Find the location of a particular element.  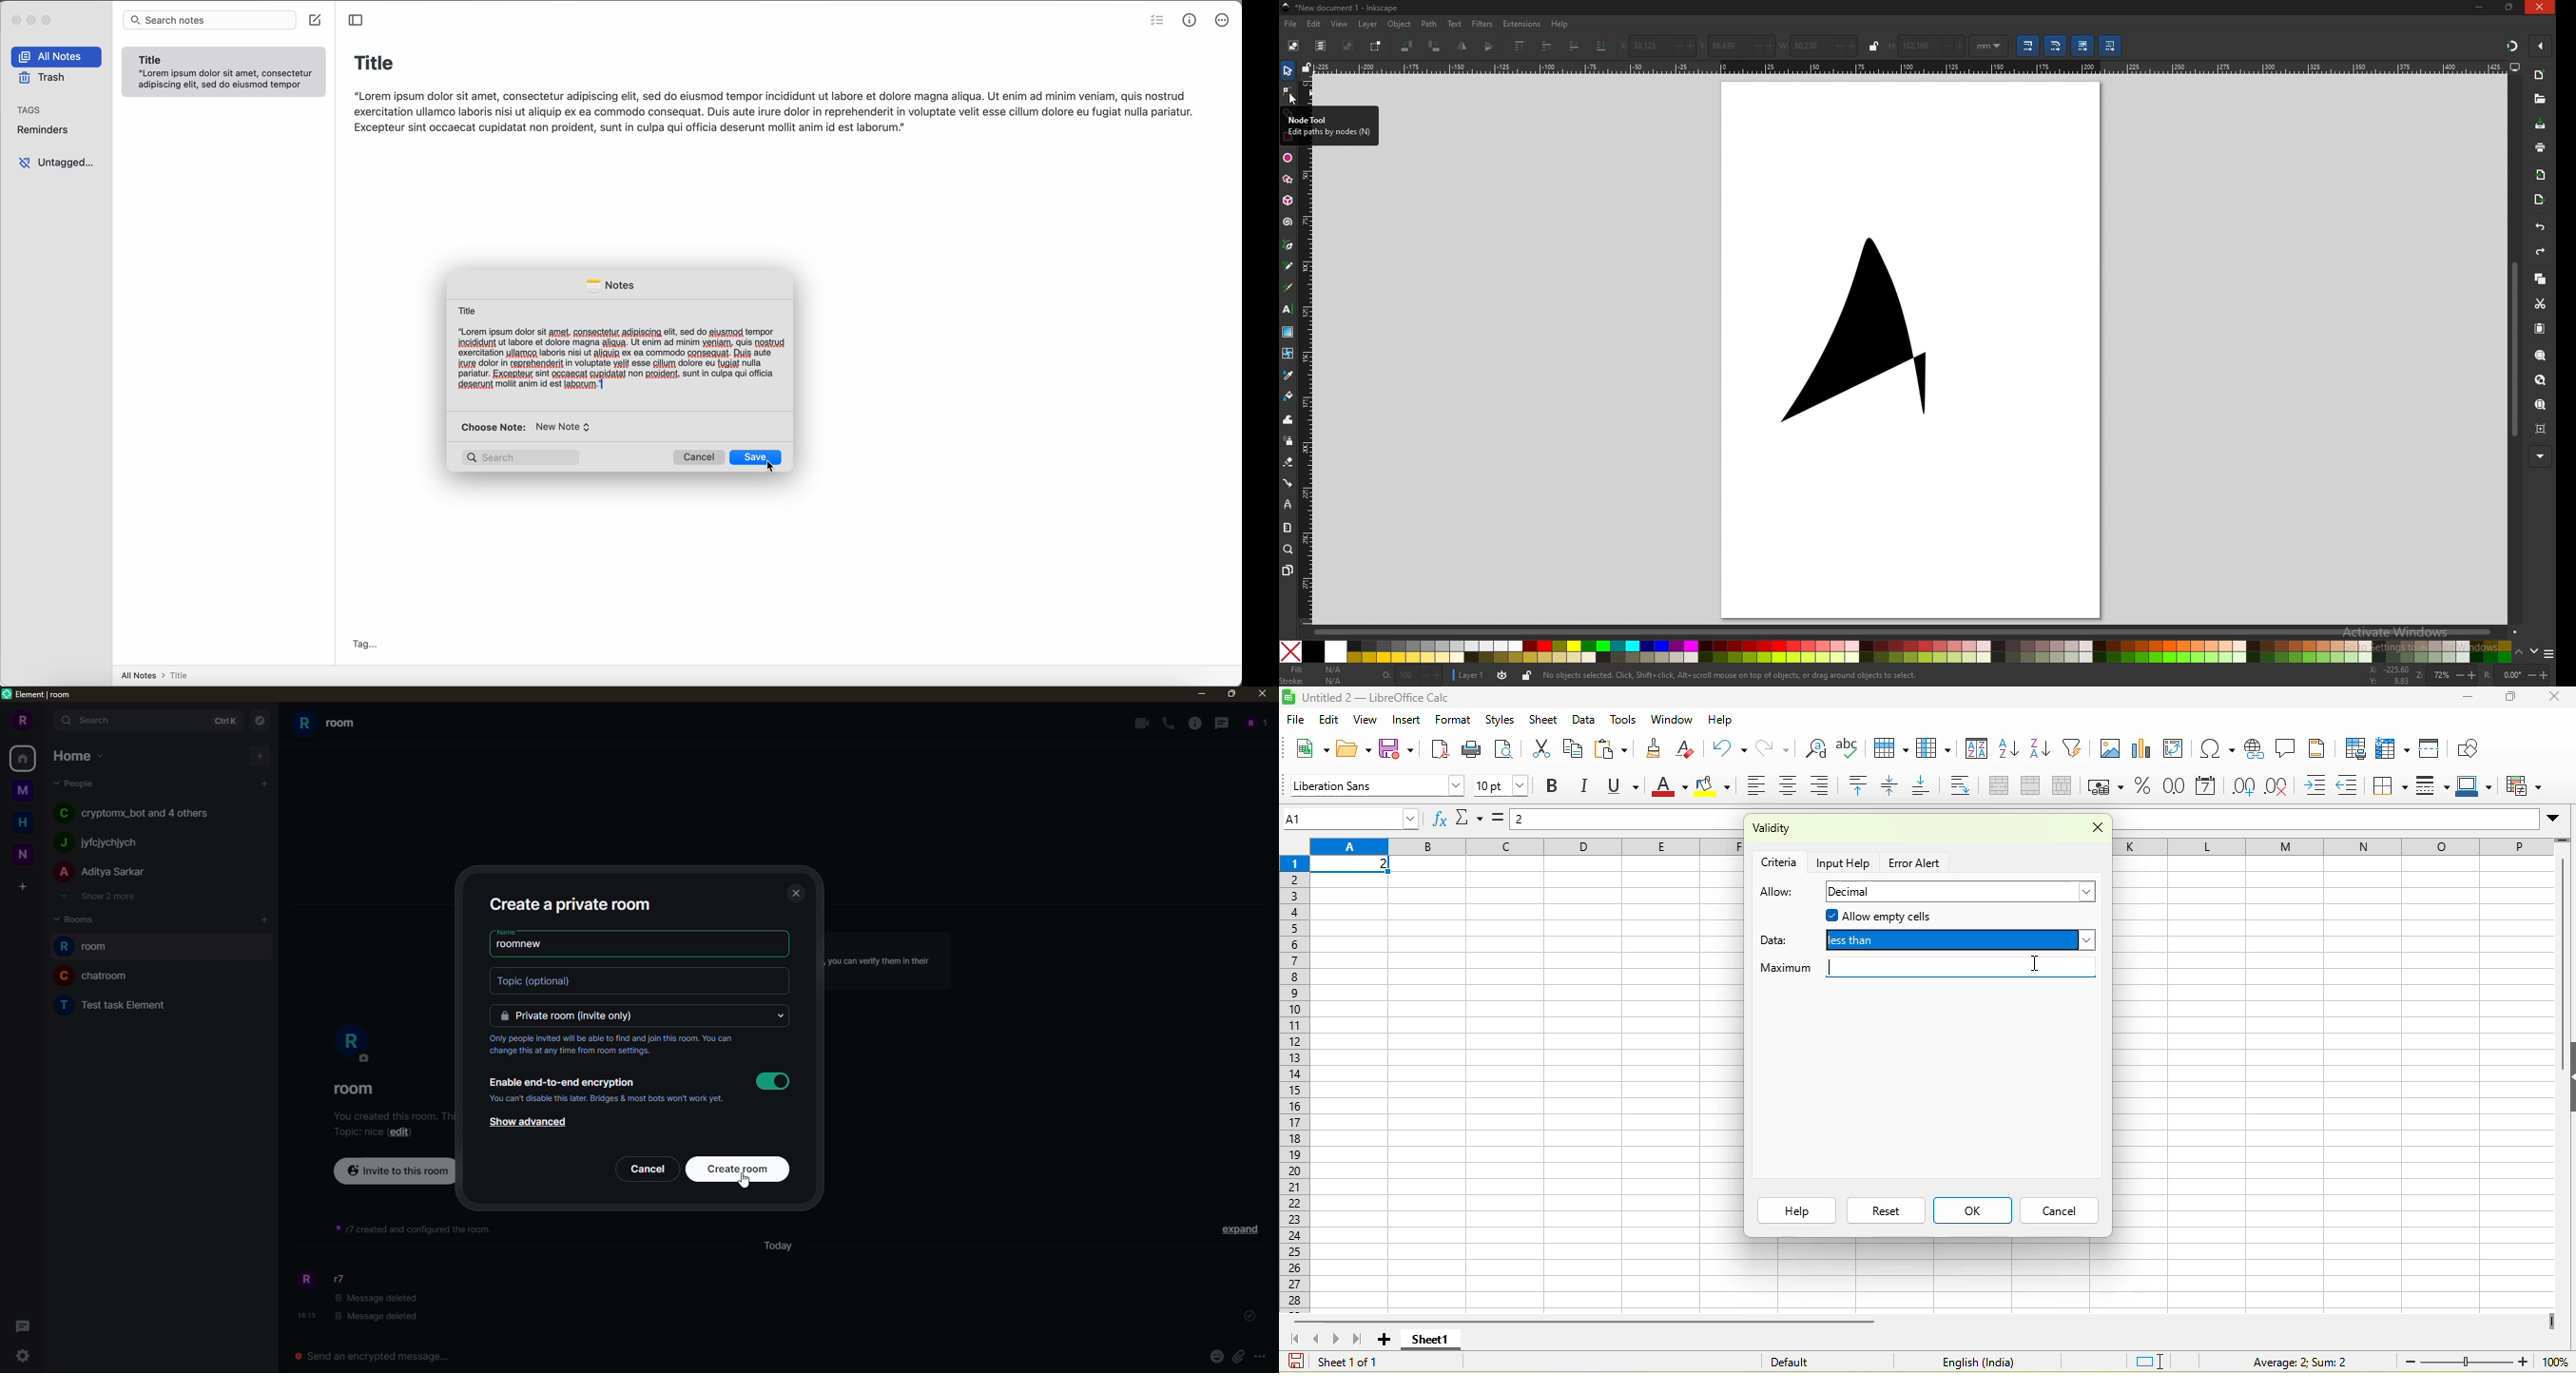

name box is located at coordinates (1353, 818).